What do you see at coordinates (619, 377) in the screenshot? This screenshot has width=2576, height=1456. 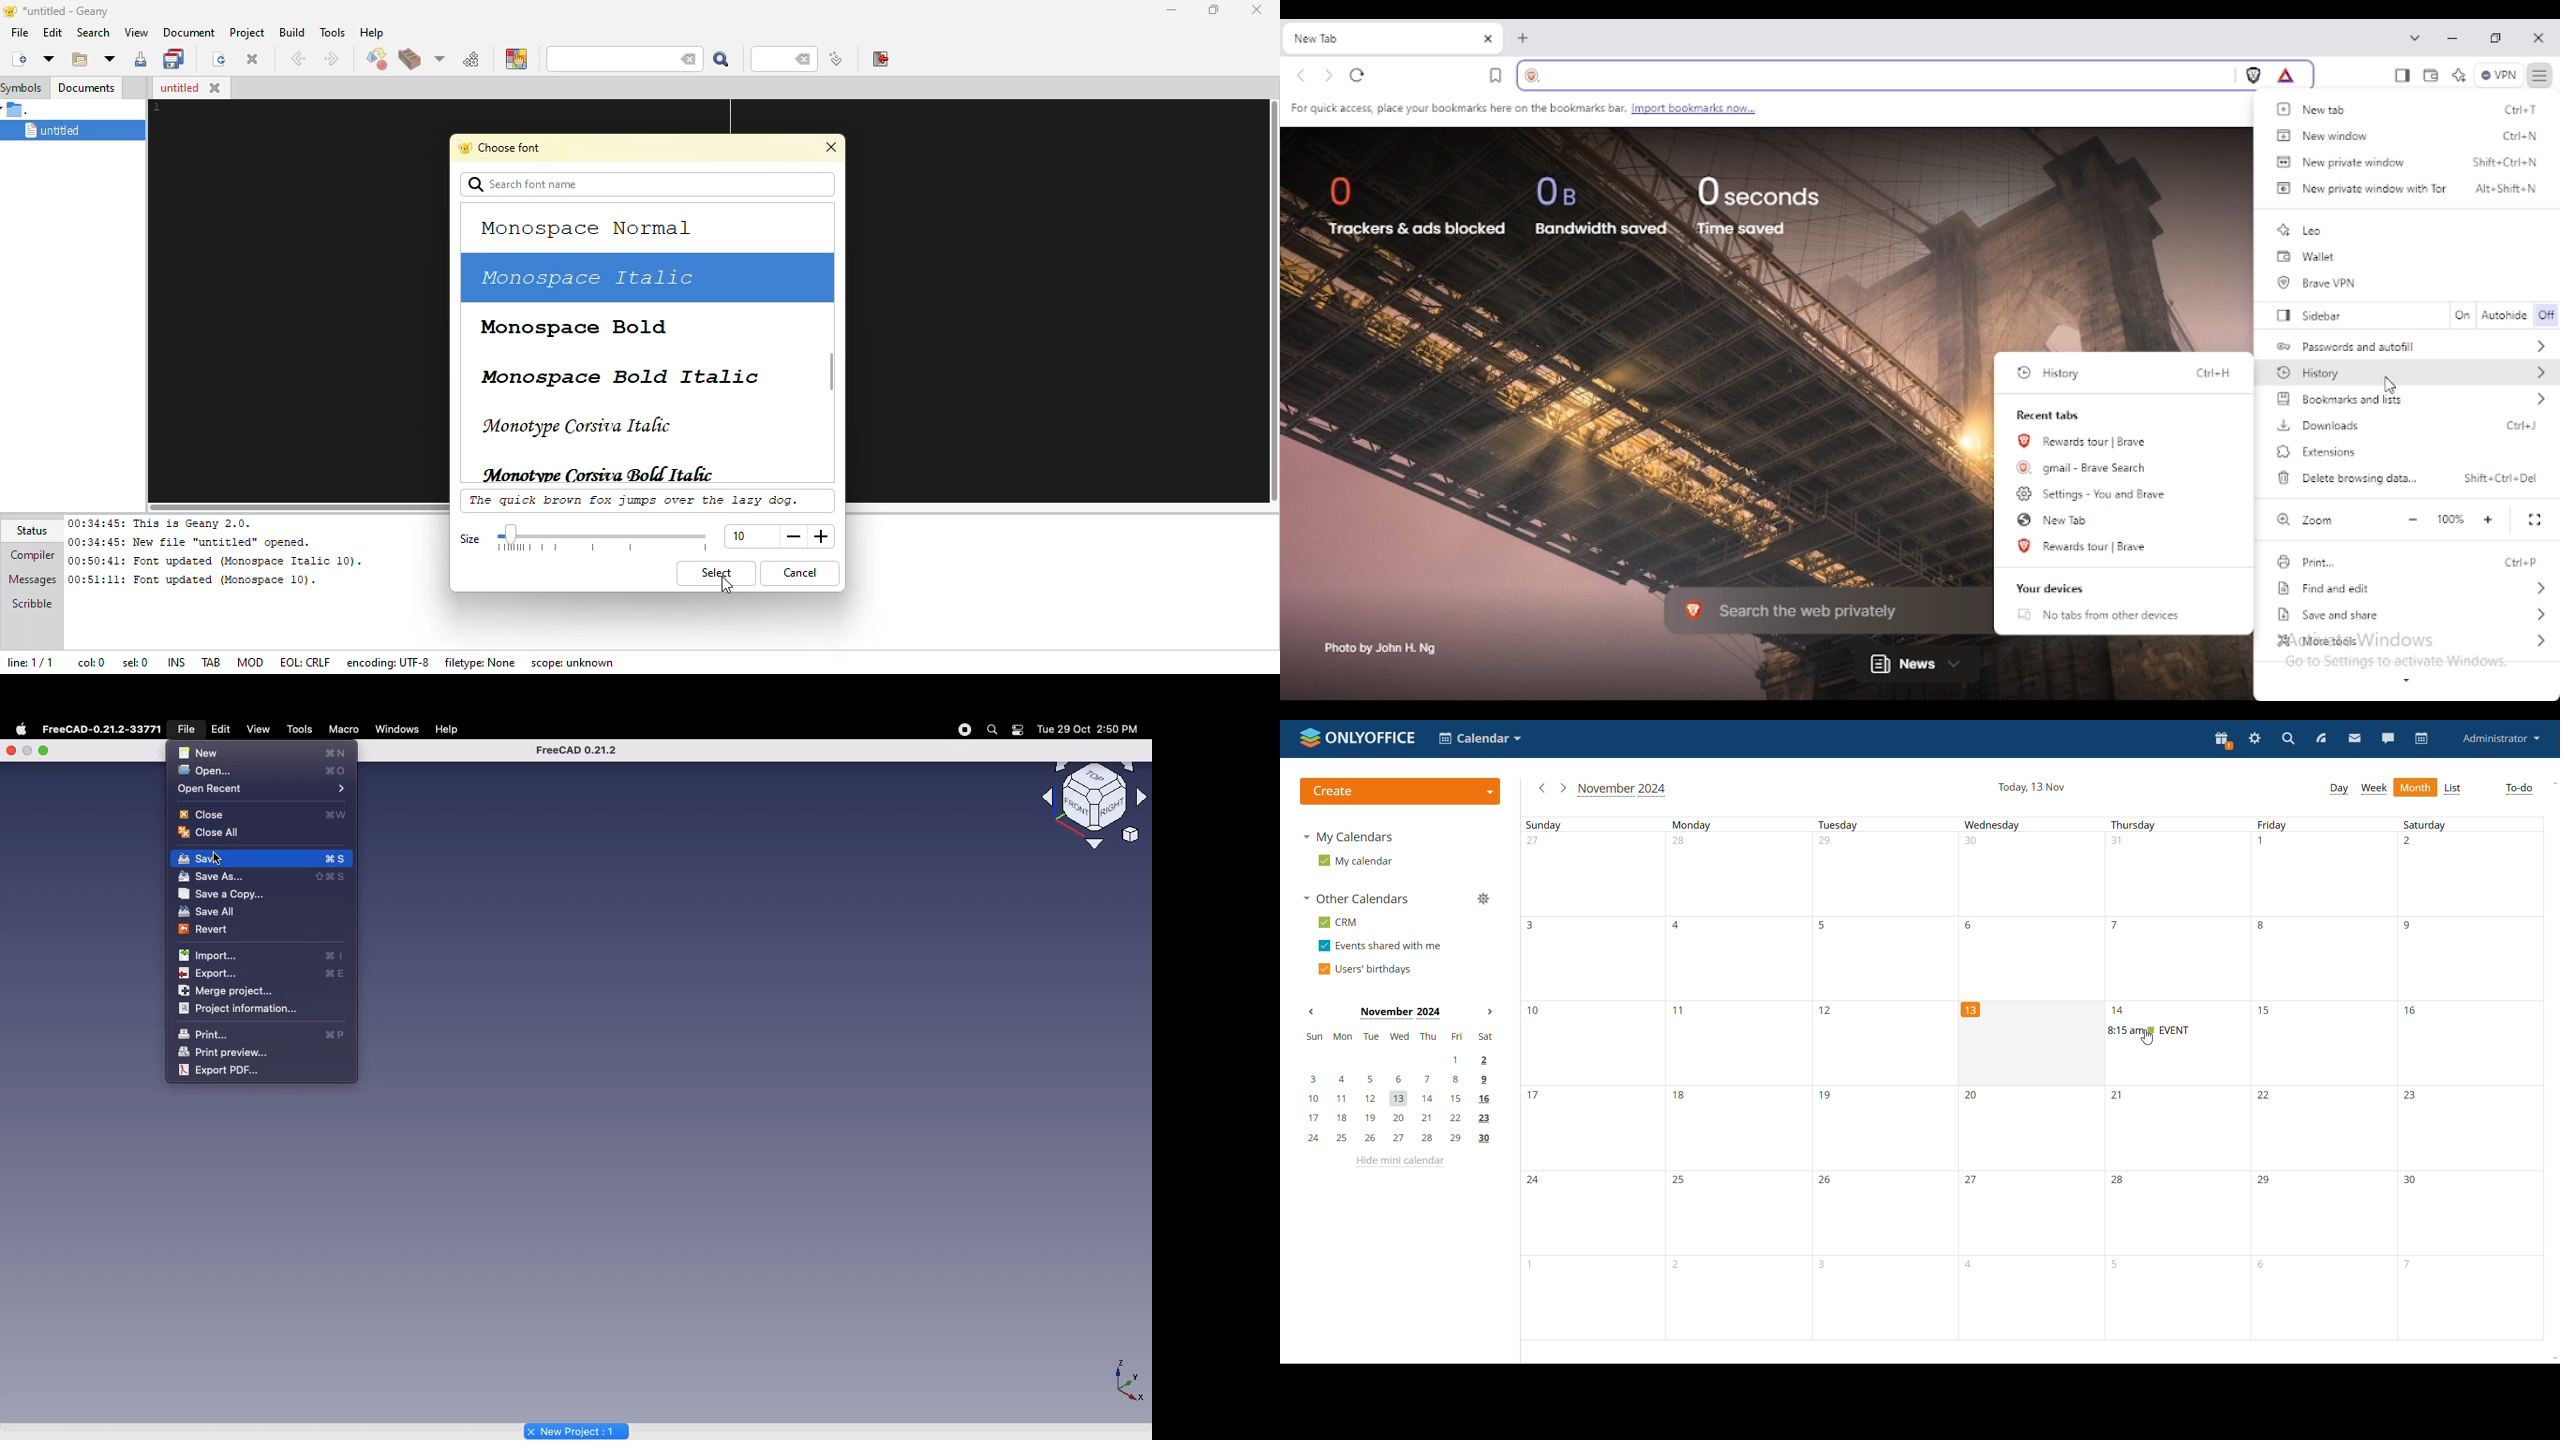 I see `monospace bold italic` at bounding box center [619, 377].